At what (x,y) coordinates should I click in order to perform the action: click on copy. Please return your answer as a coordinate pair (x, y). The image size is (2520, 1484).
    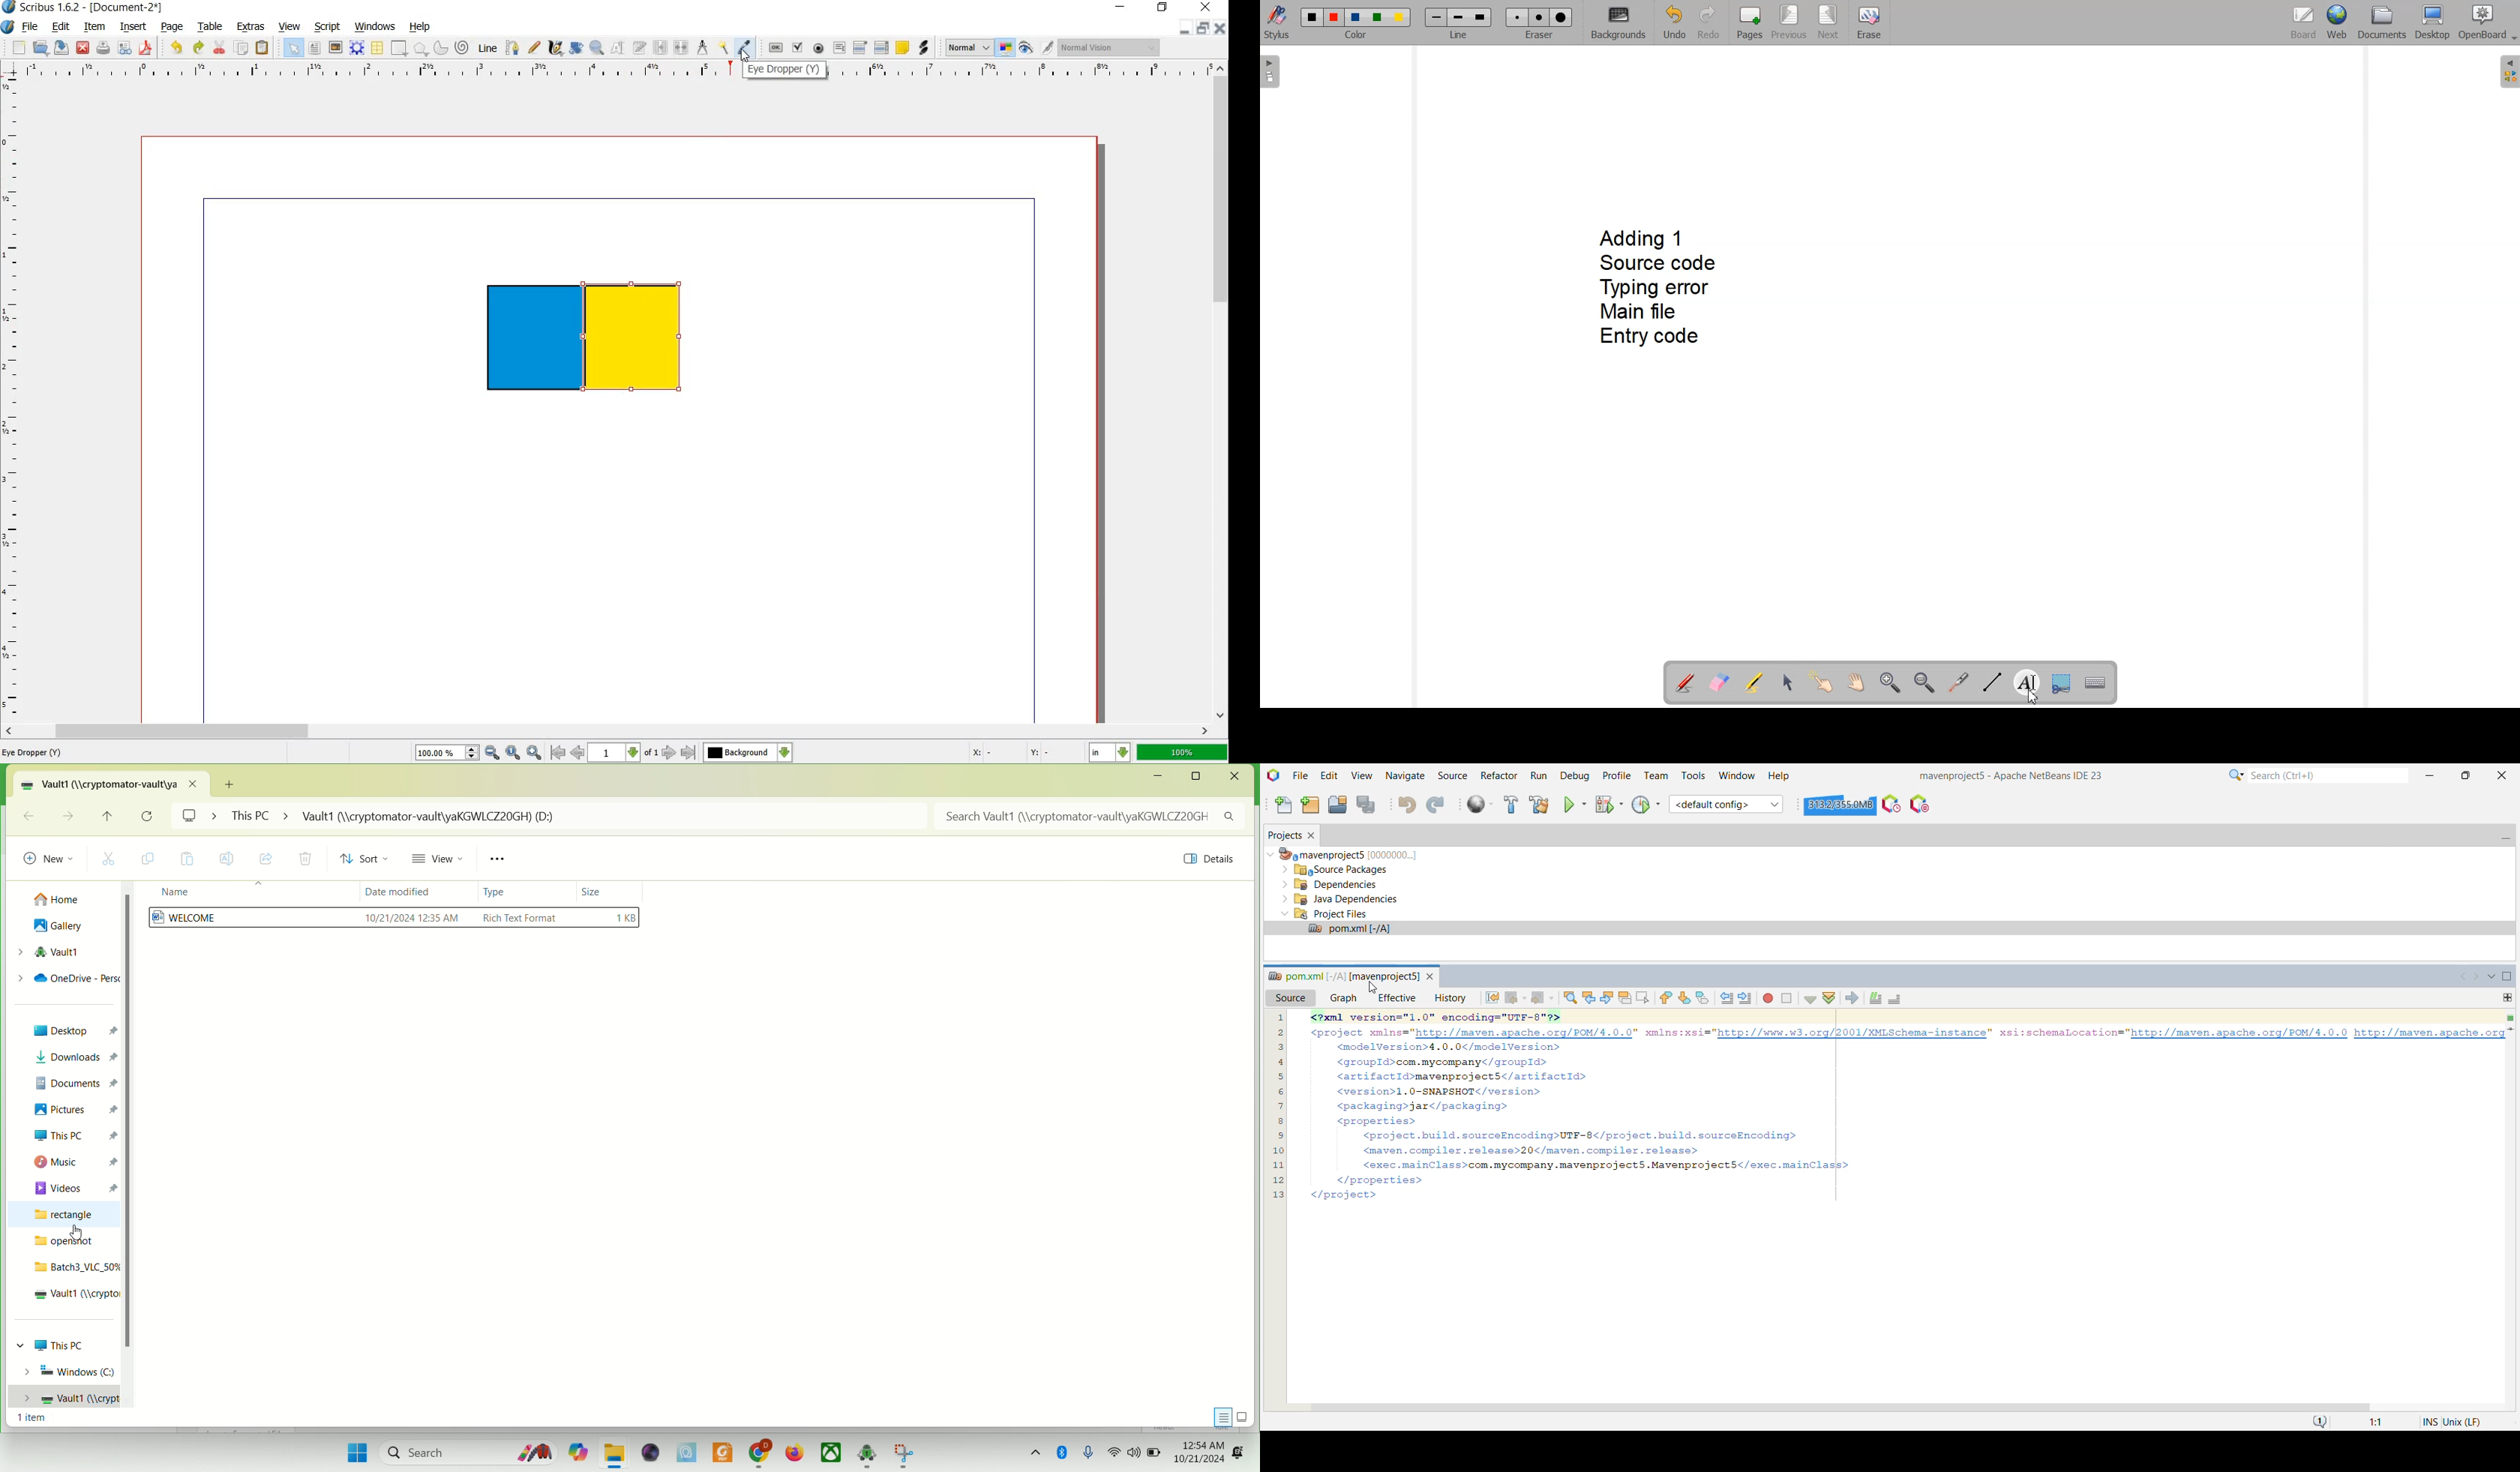
    Looking at the image, I should click on (241, 49).